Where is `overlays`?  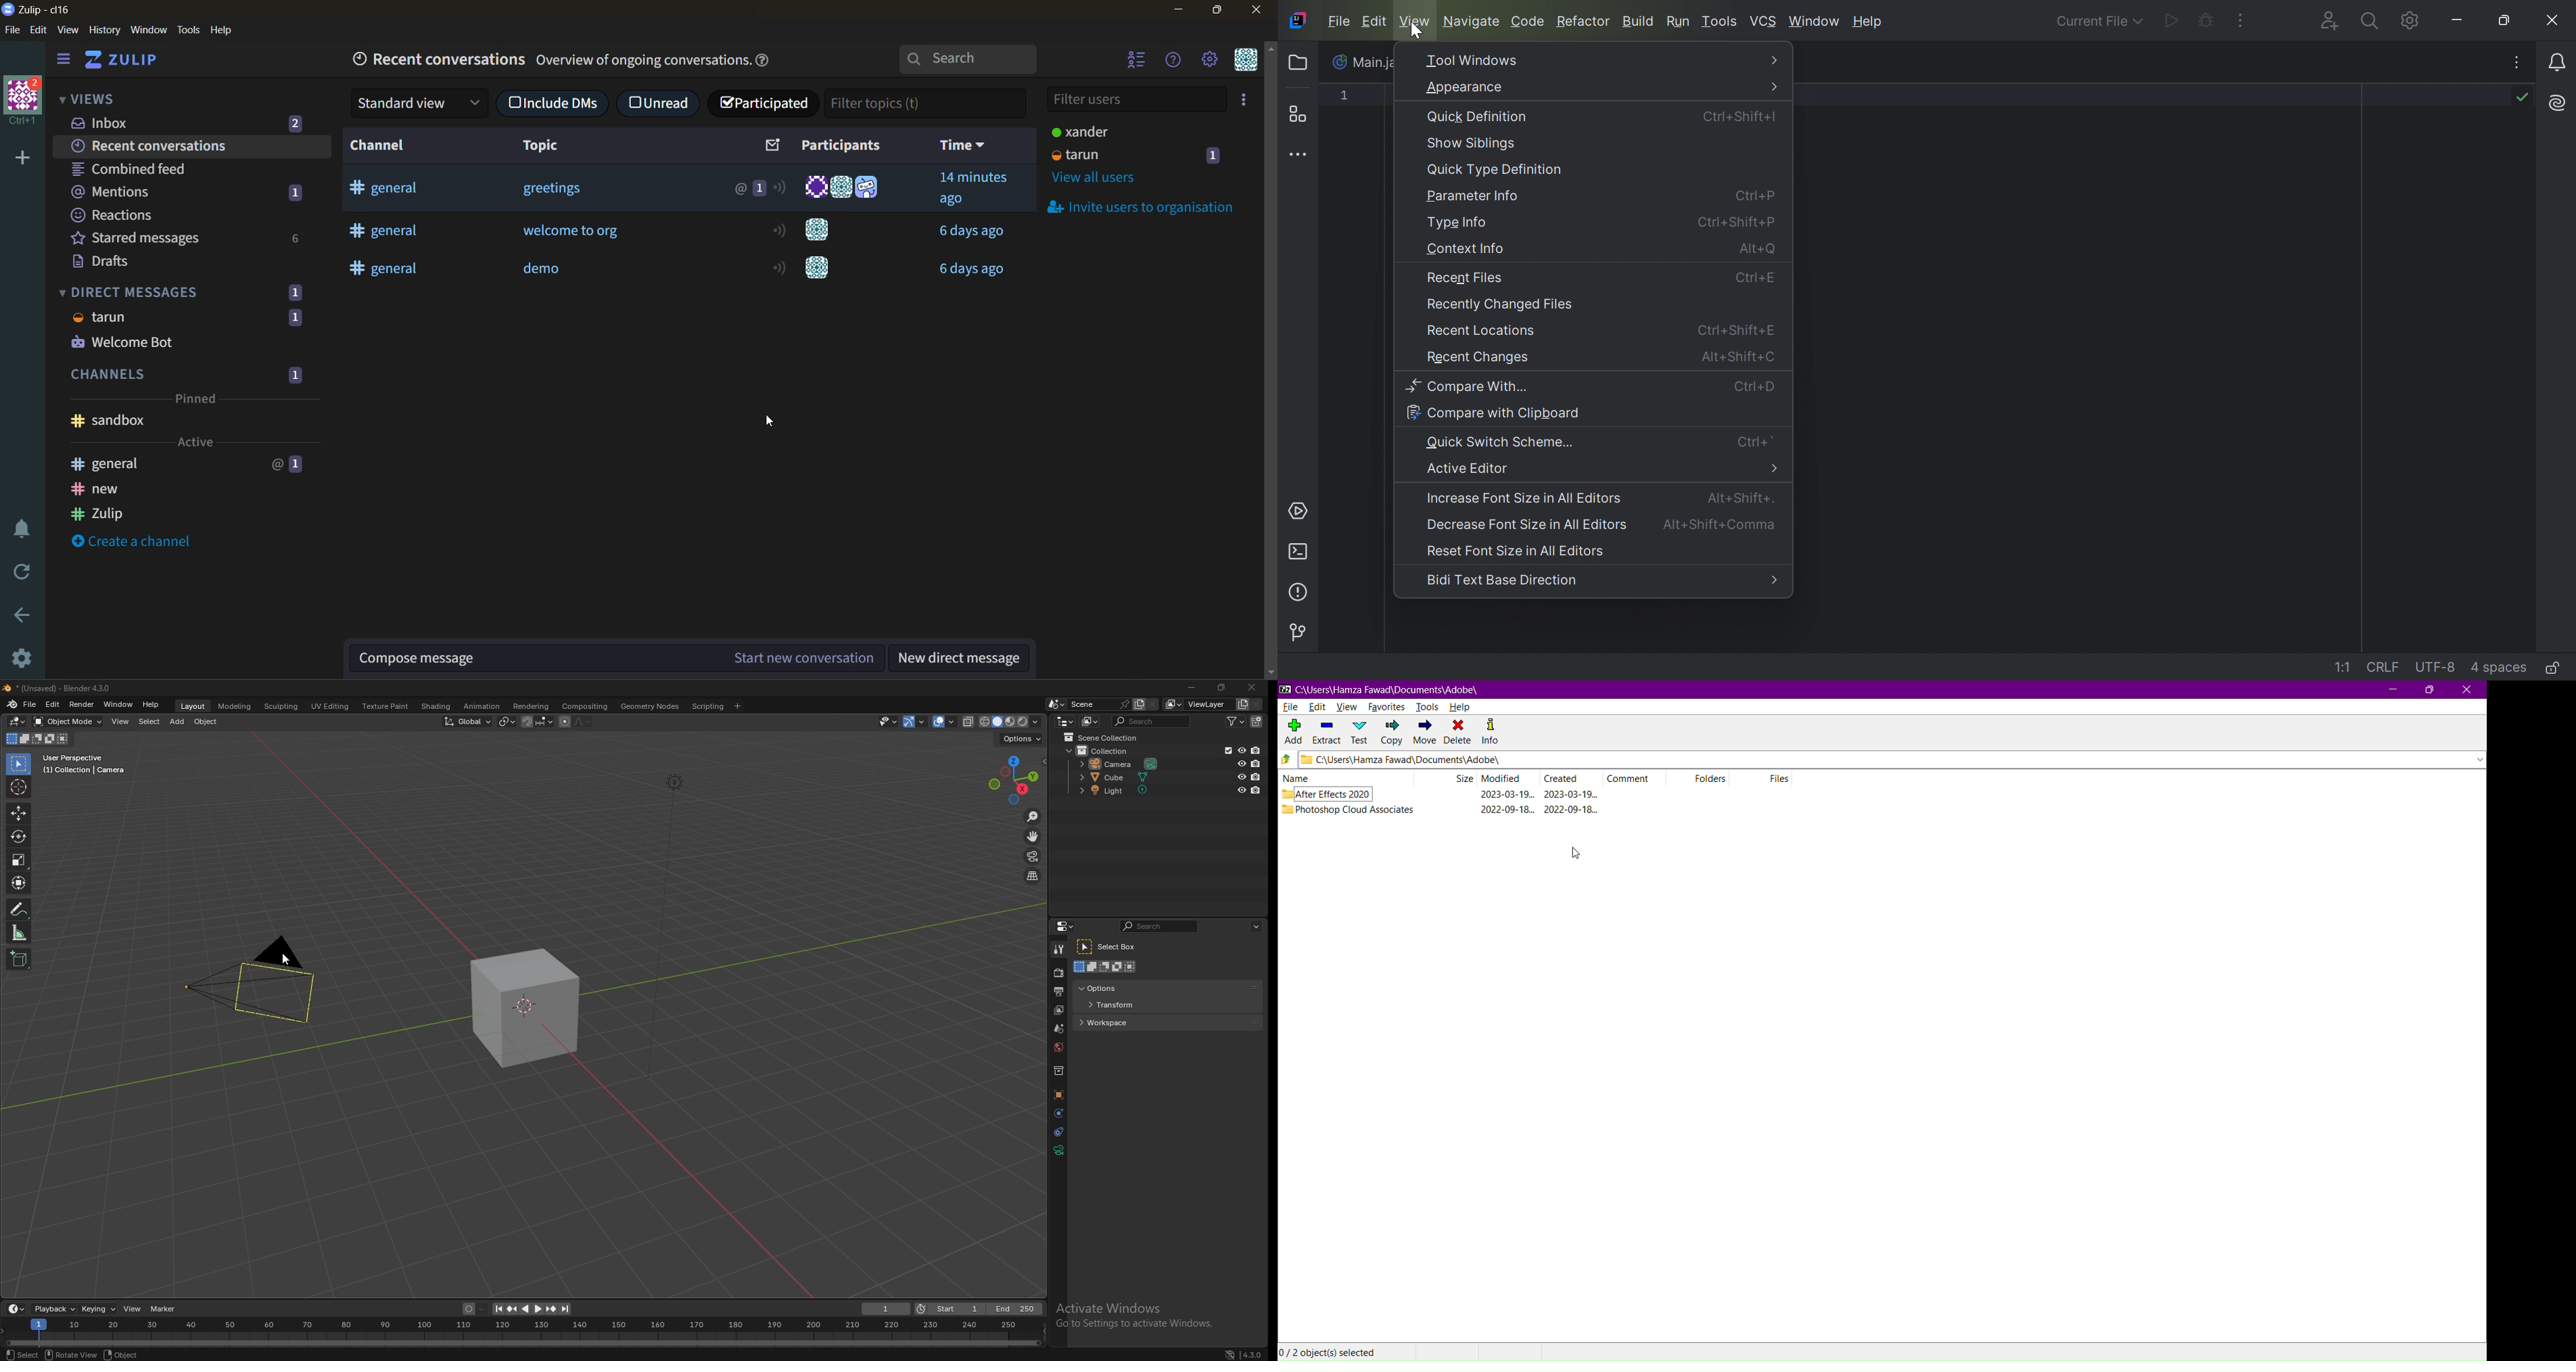
overlays is located at coordinates (945, 723).